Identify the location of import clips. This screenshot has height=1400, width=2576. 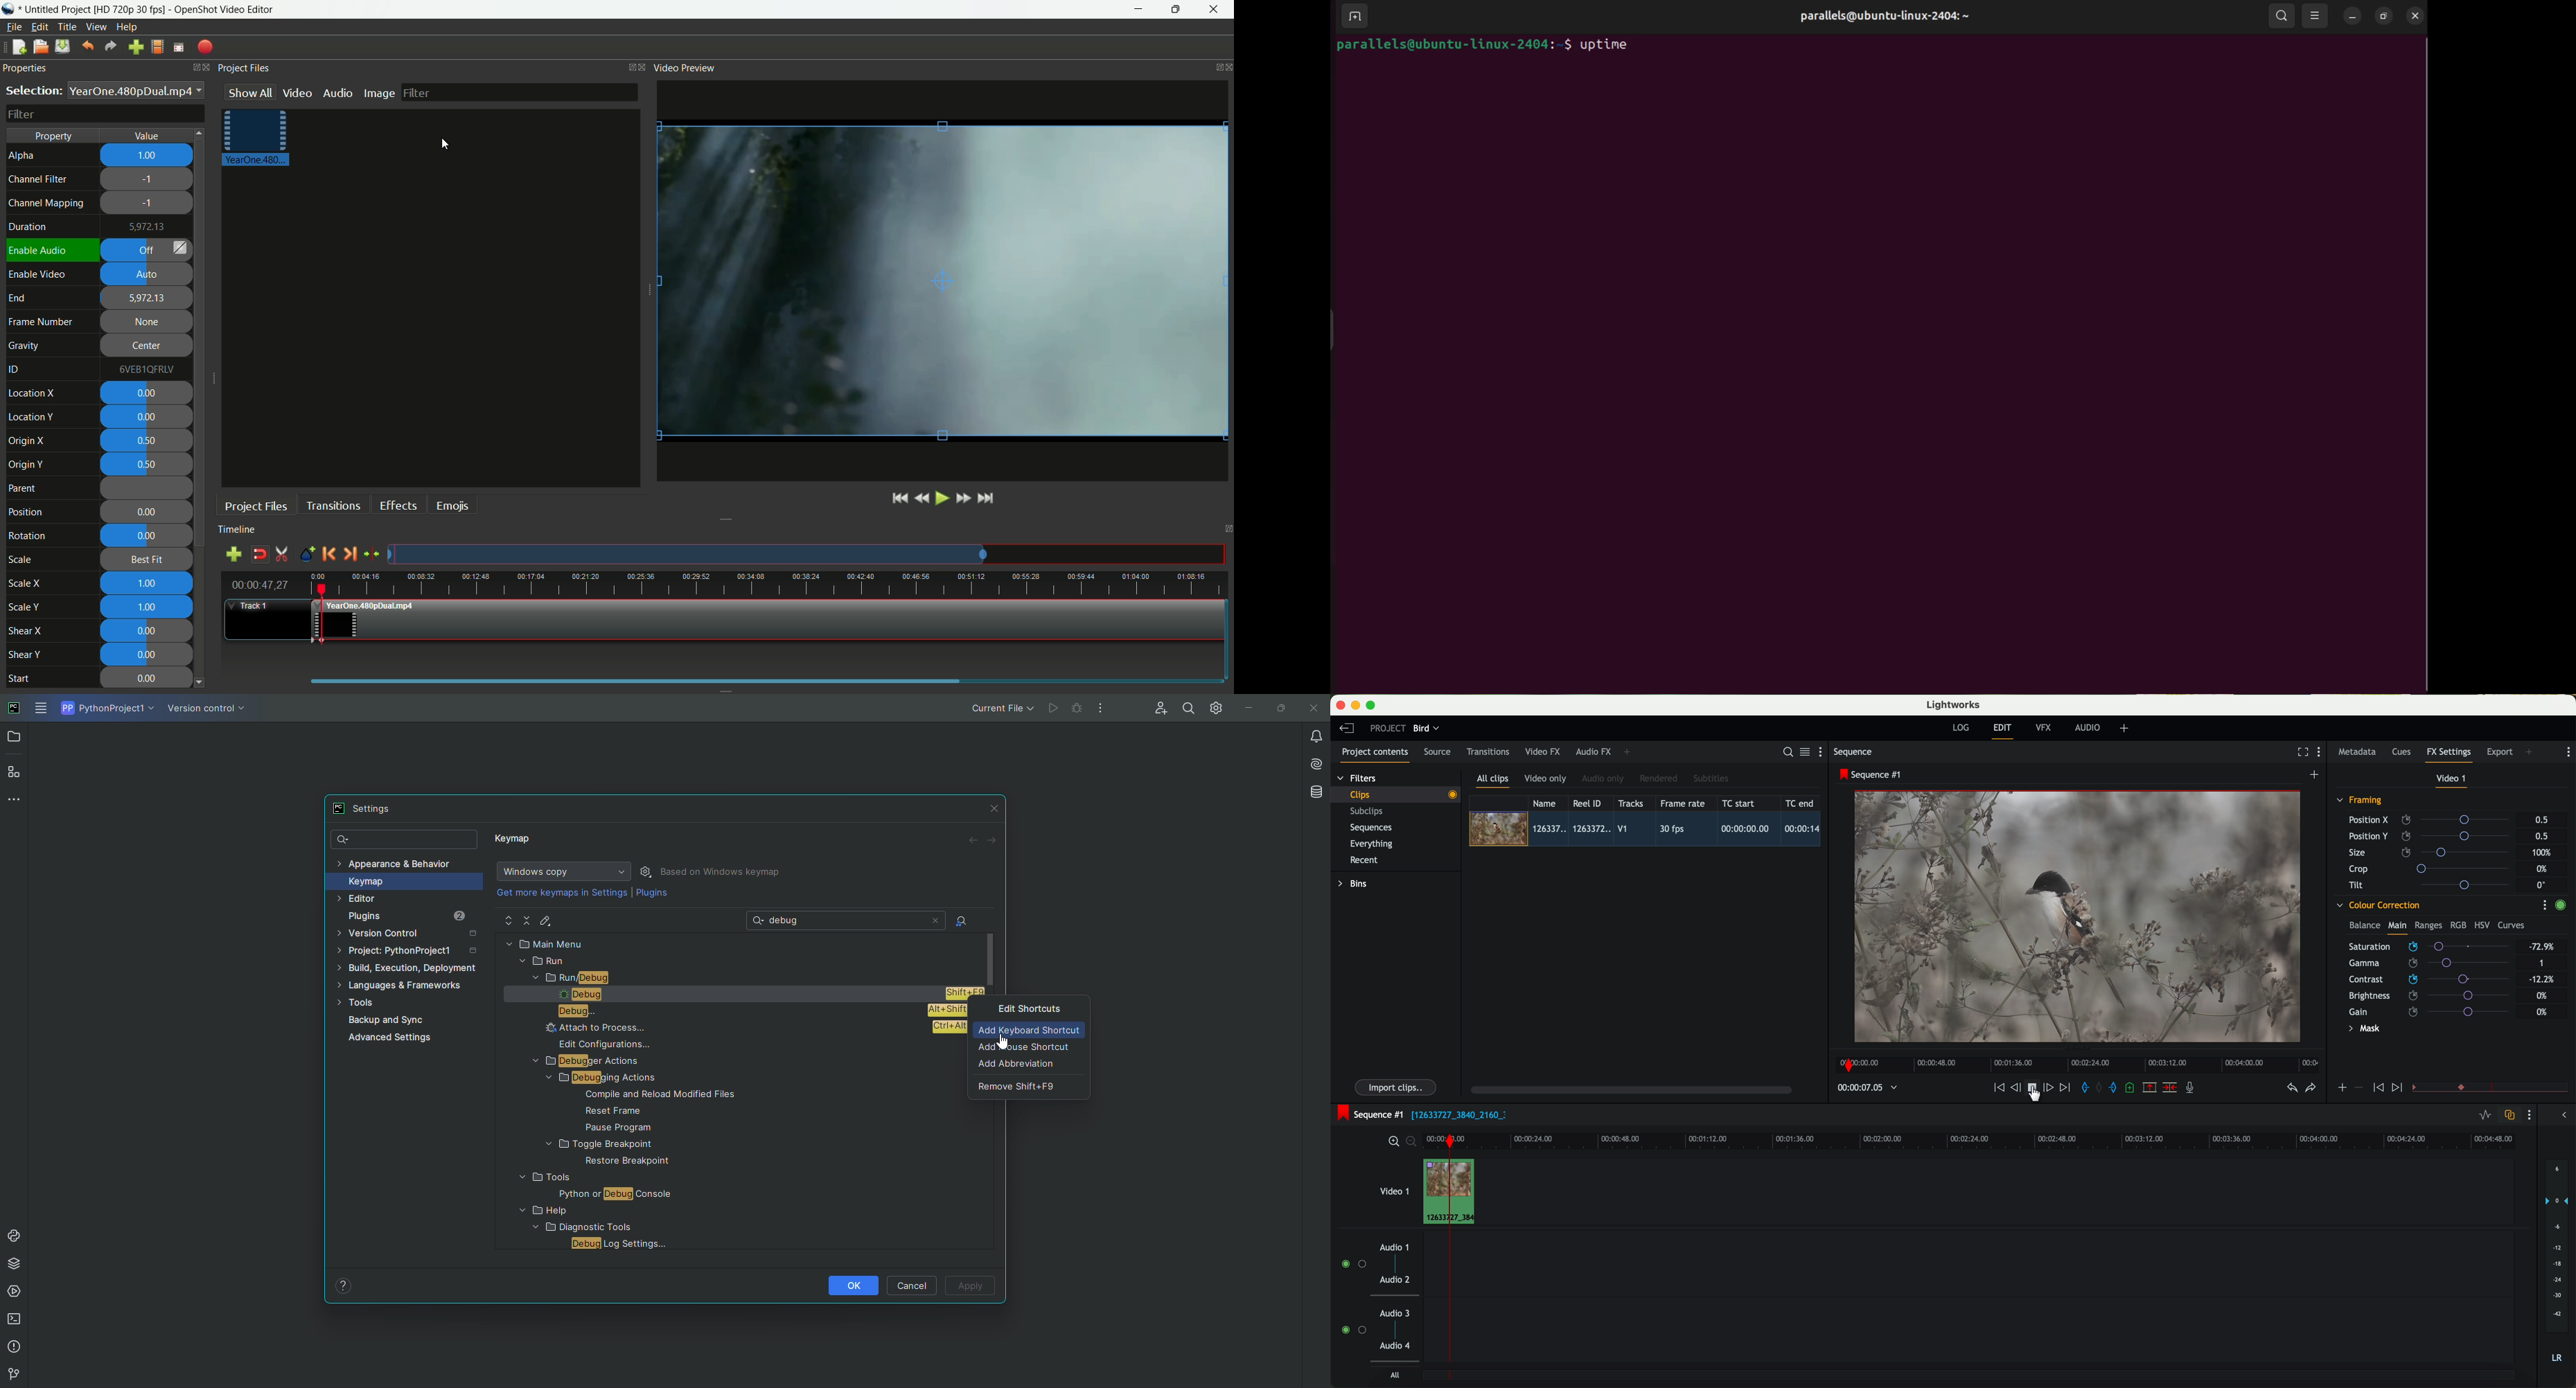
(1397, 1087).